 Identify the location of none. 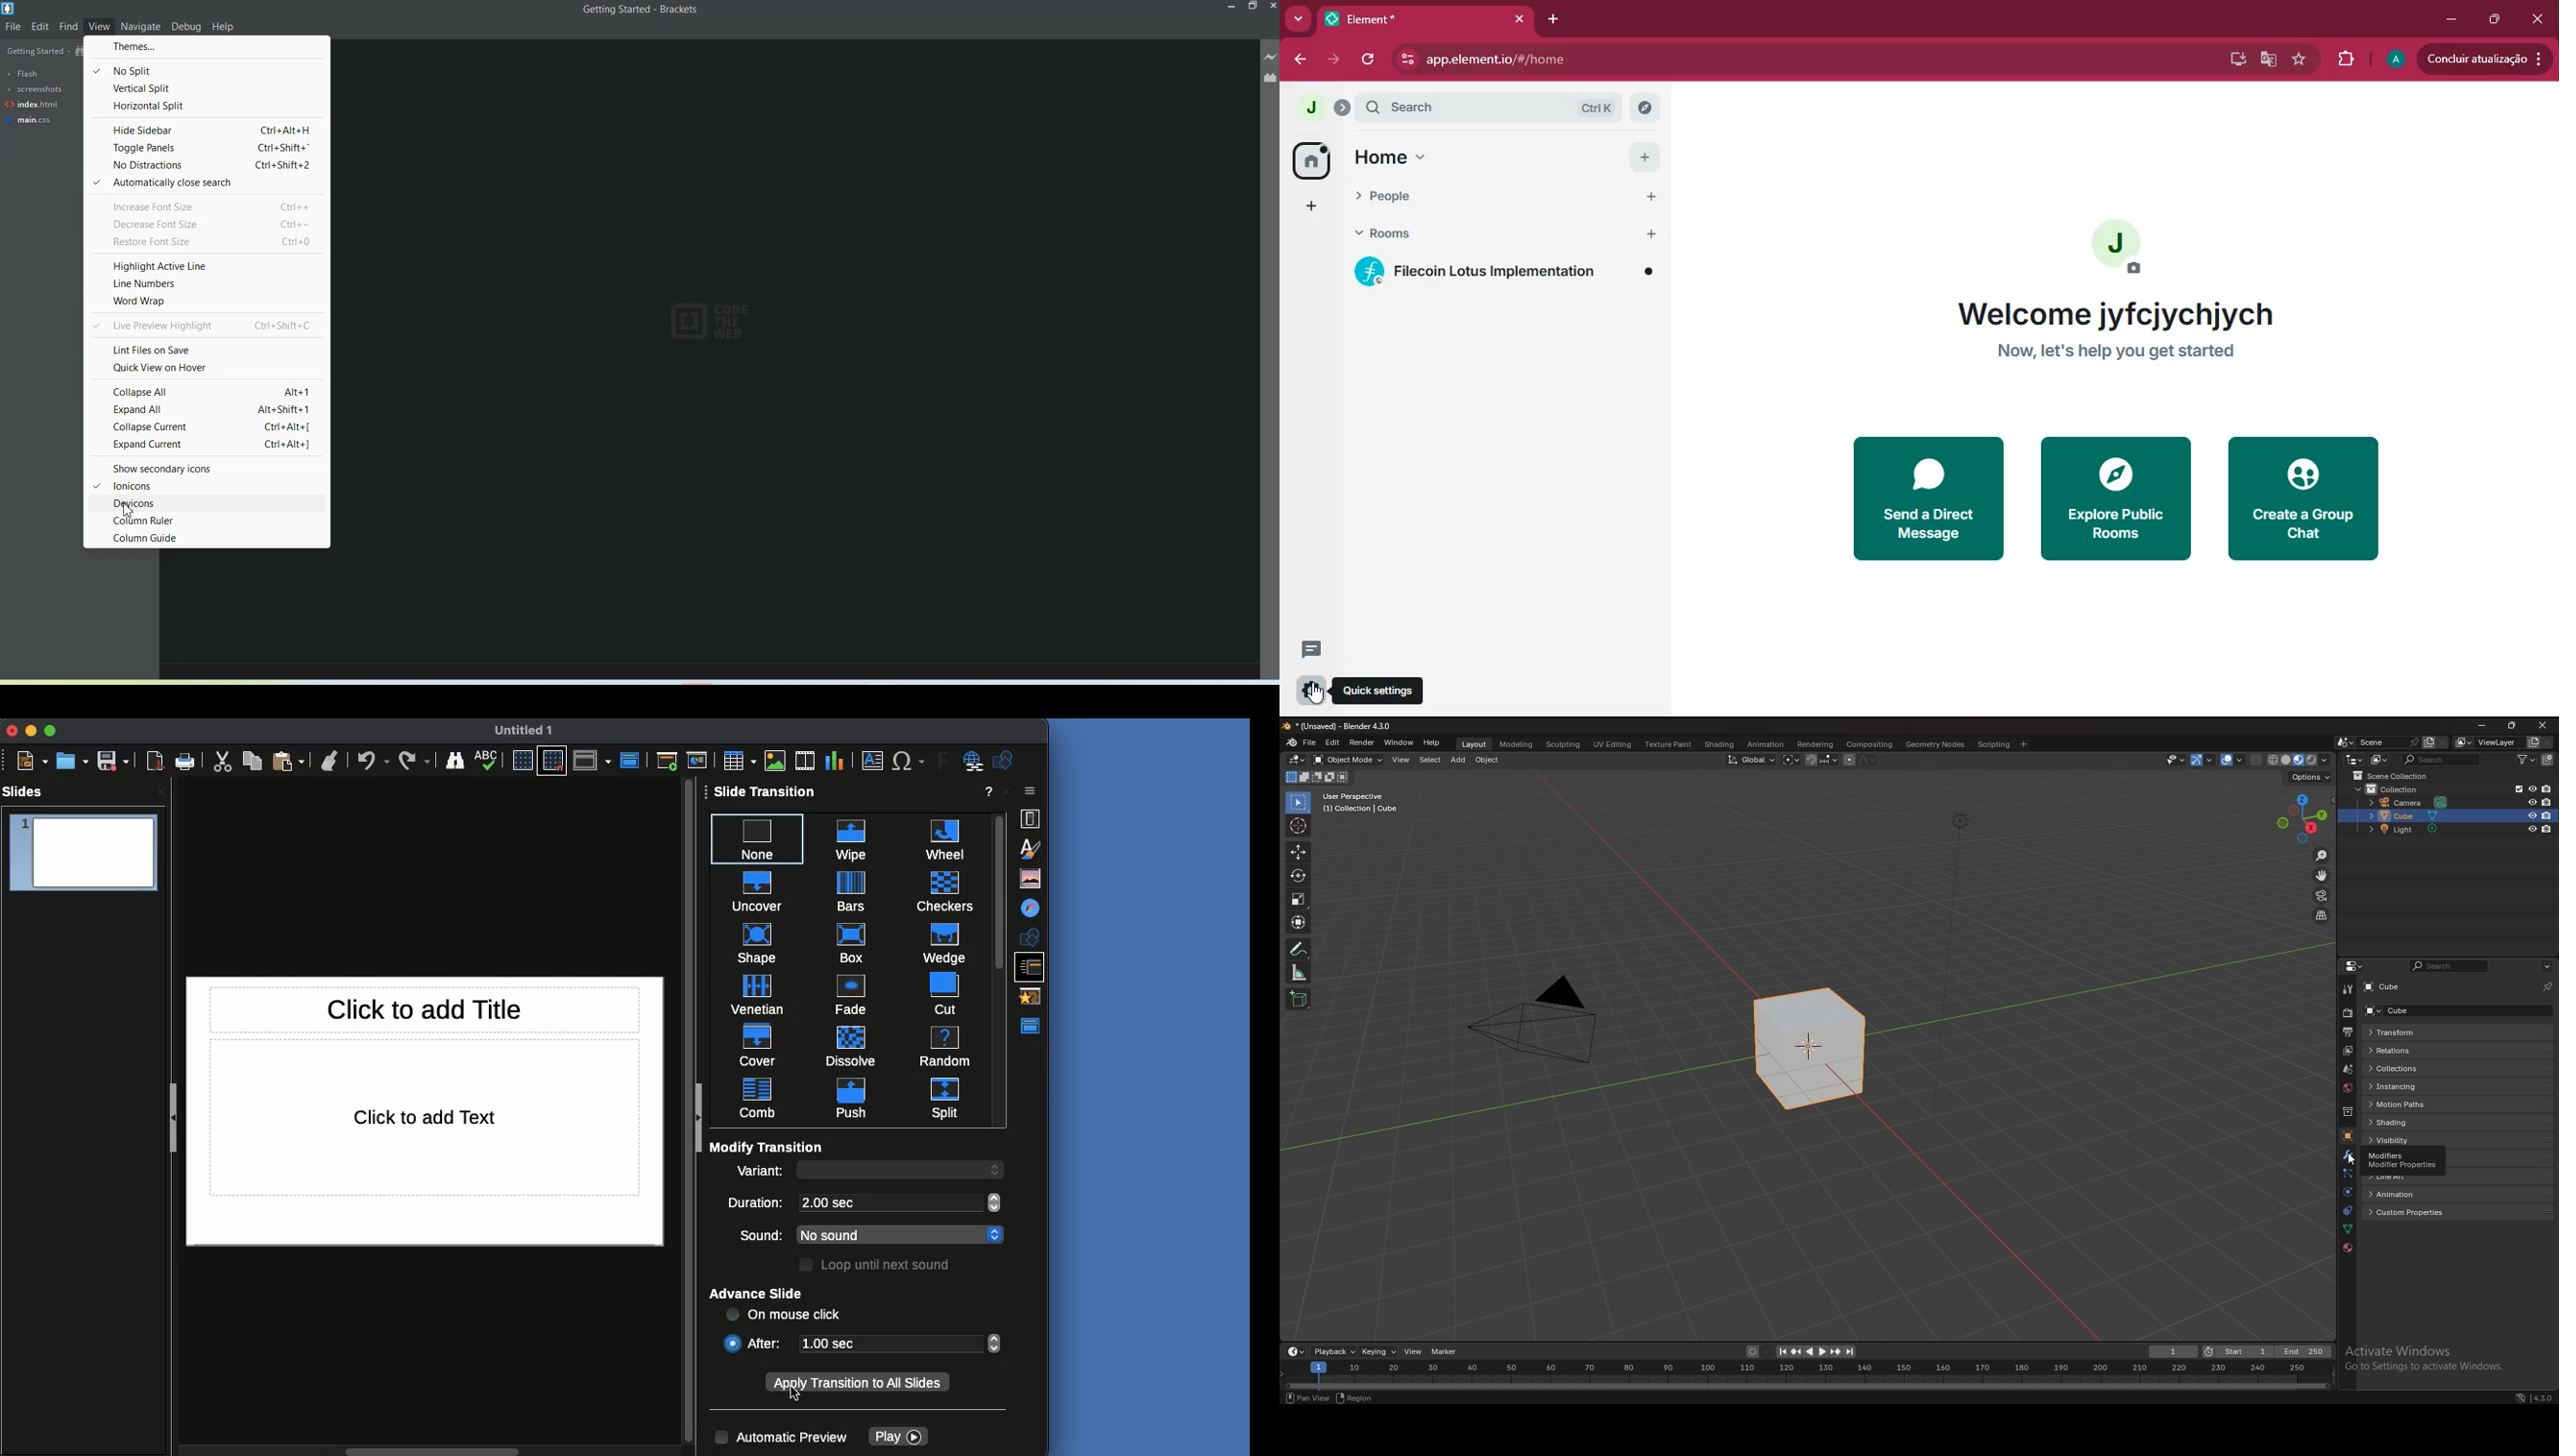
(758, 834).